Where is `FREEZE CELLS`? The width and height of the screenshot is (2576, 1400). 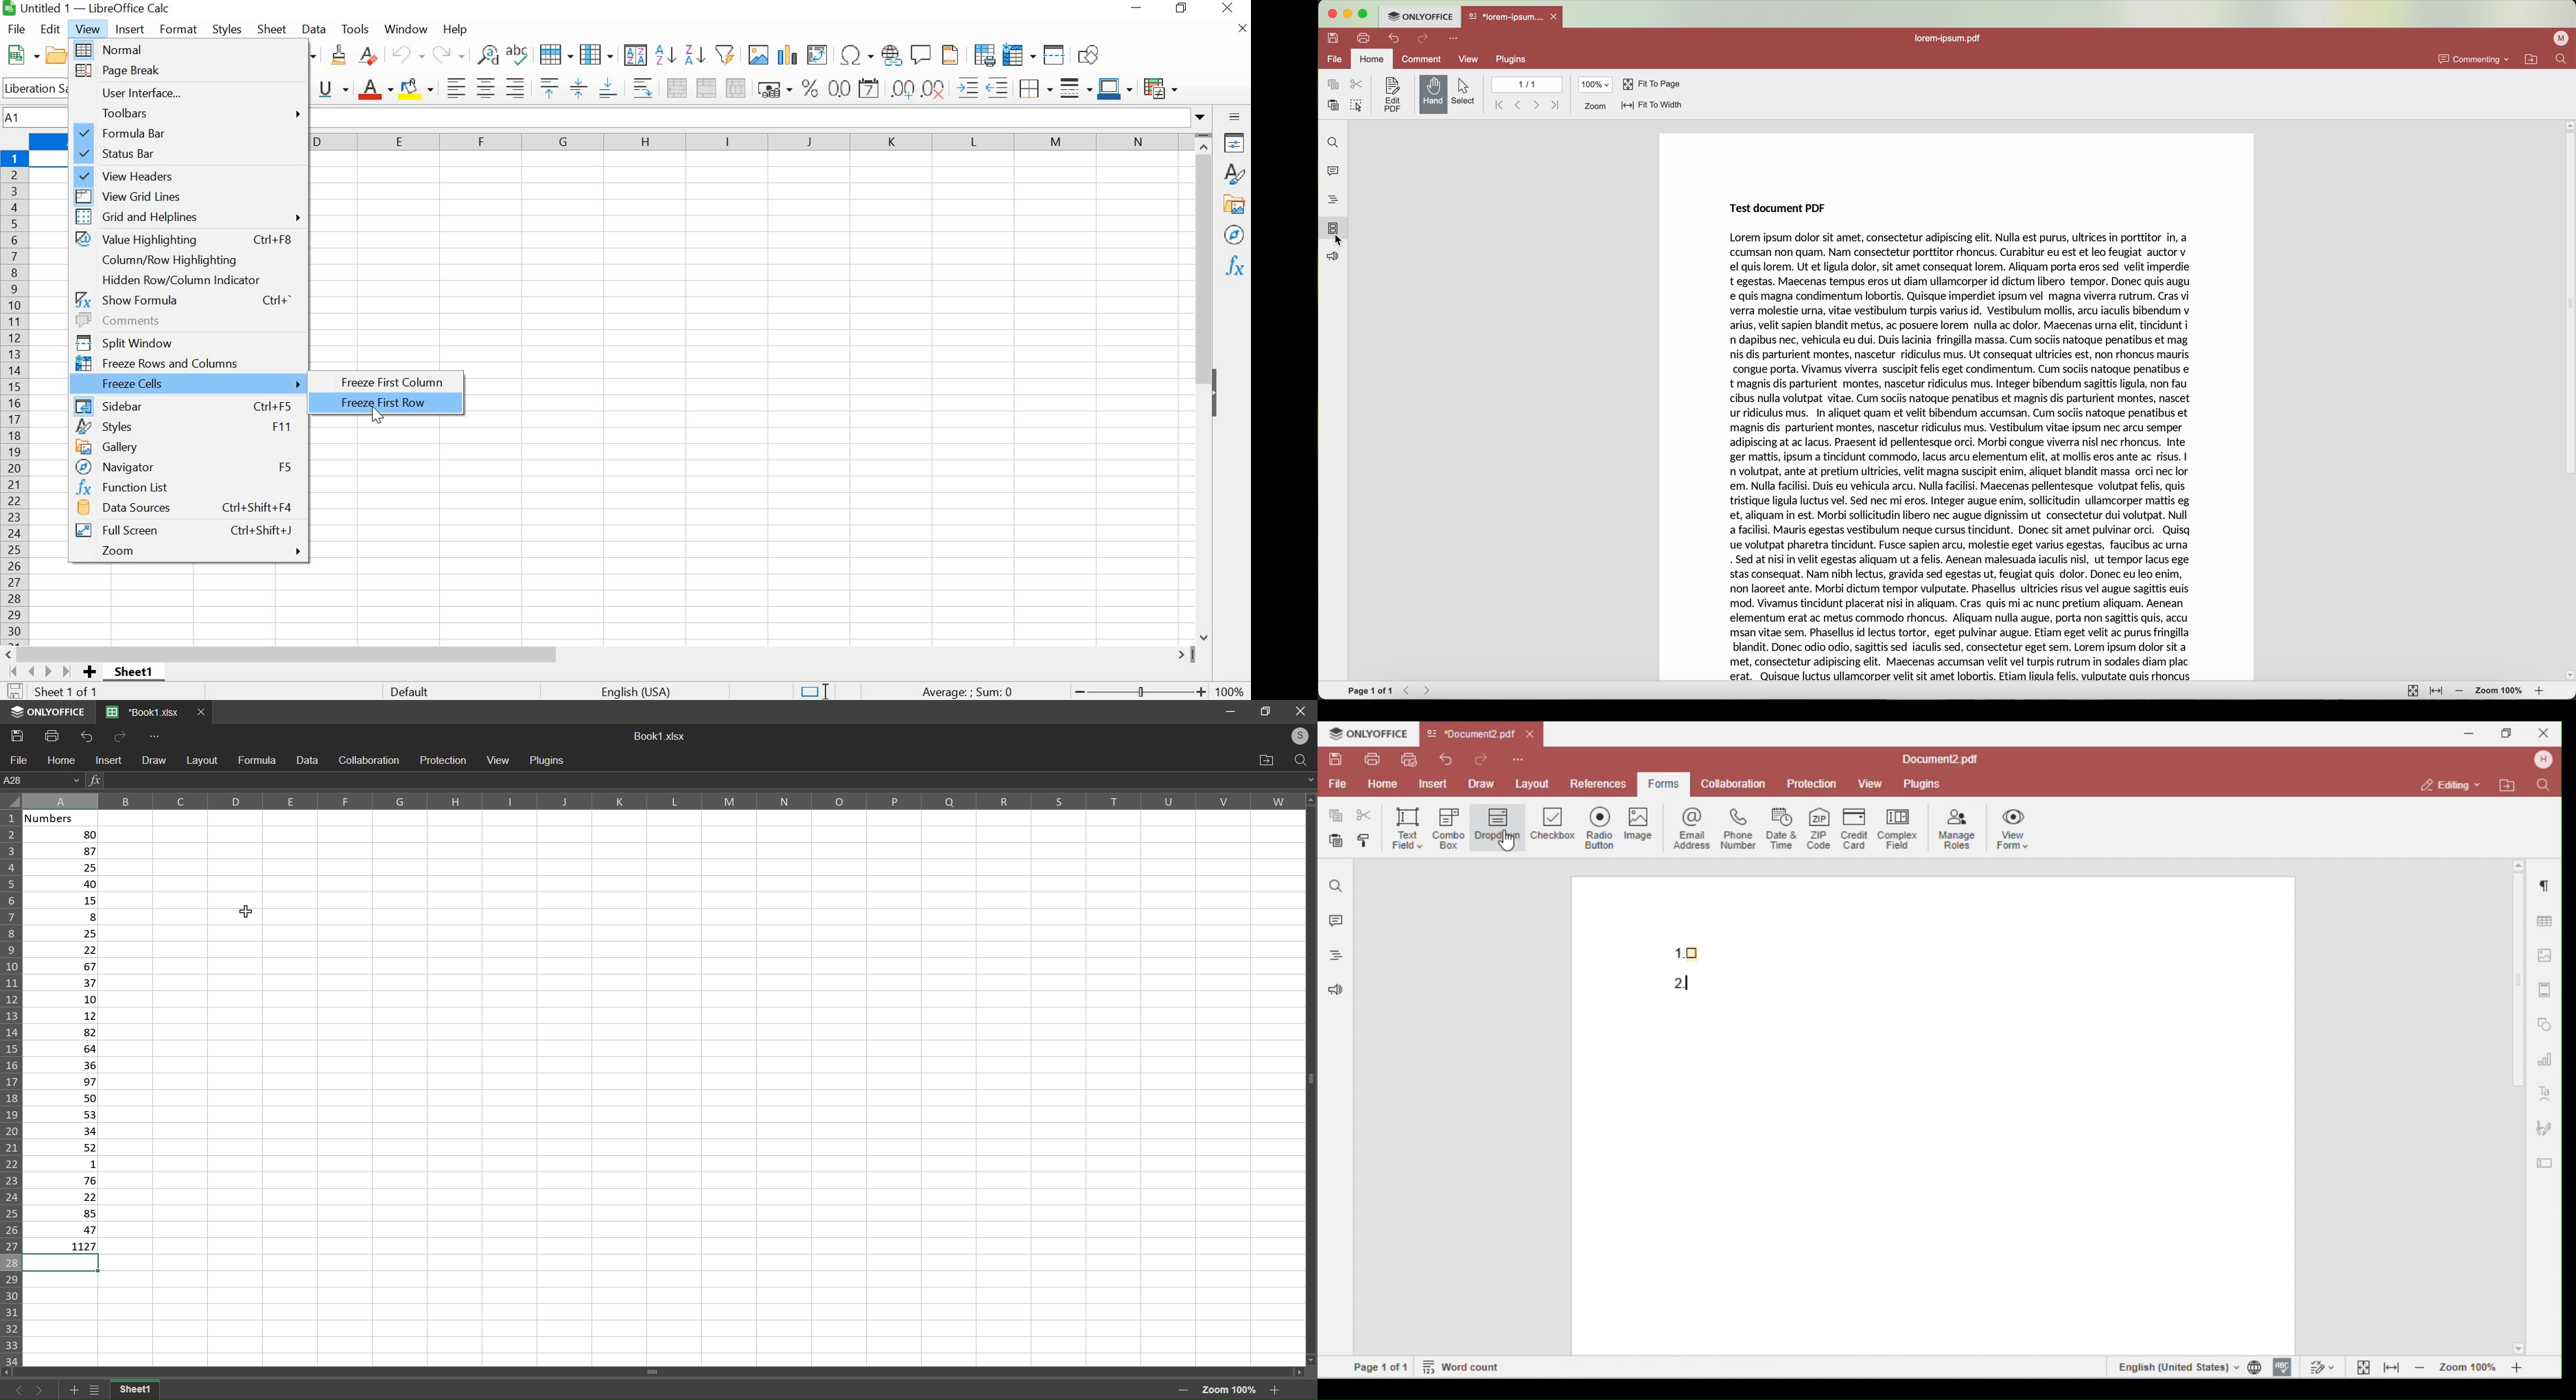
FREEZE CELLS is located at coordinates (188, 383).